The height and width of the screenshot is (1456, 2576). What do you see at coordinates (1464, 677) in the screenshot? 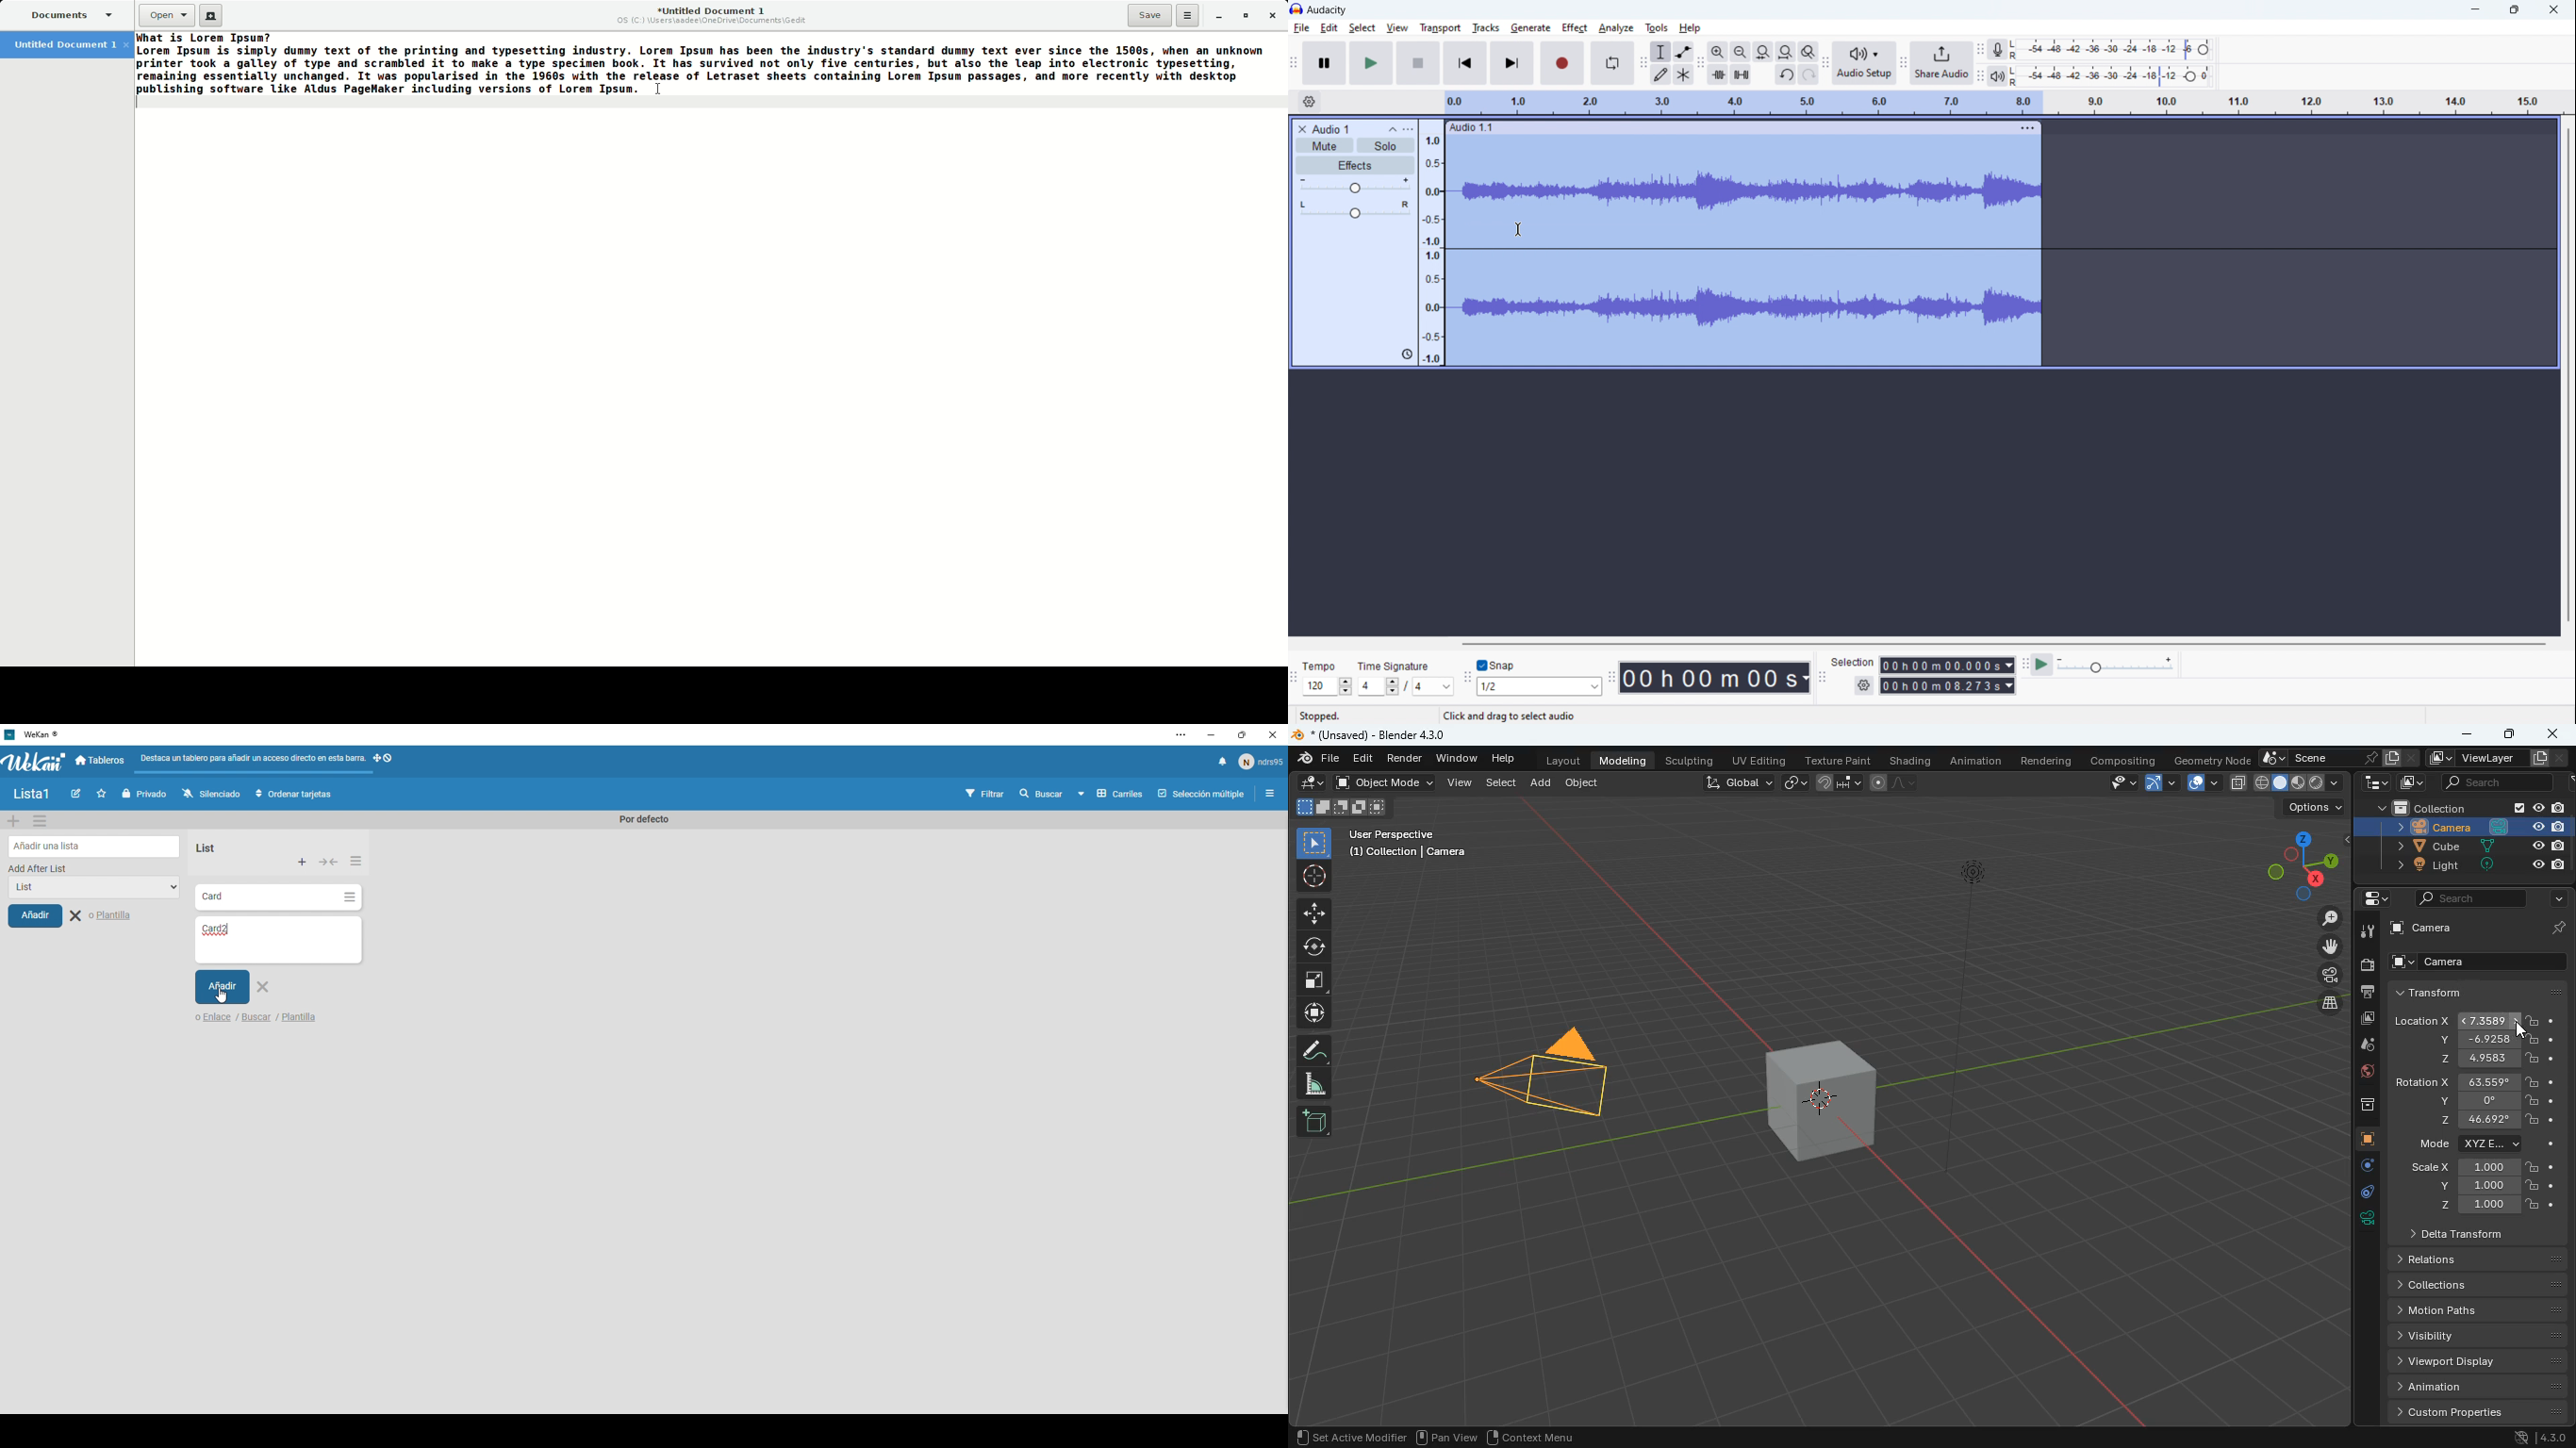
I see `snapping toolbar` at bounding box center [1464, 677].